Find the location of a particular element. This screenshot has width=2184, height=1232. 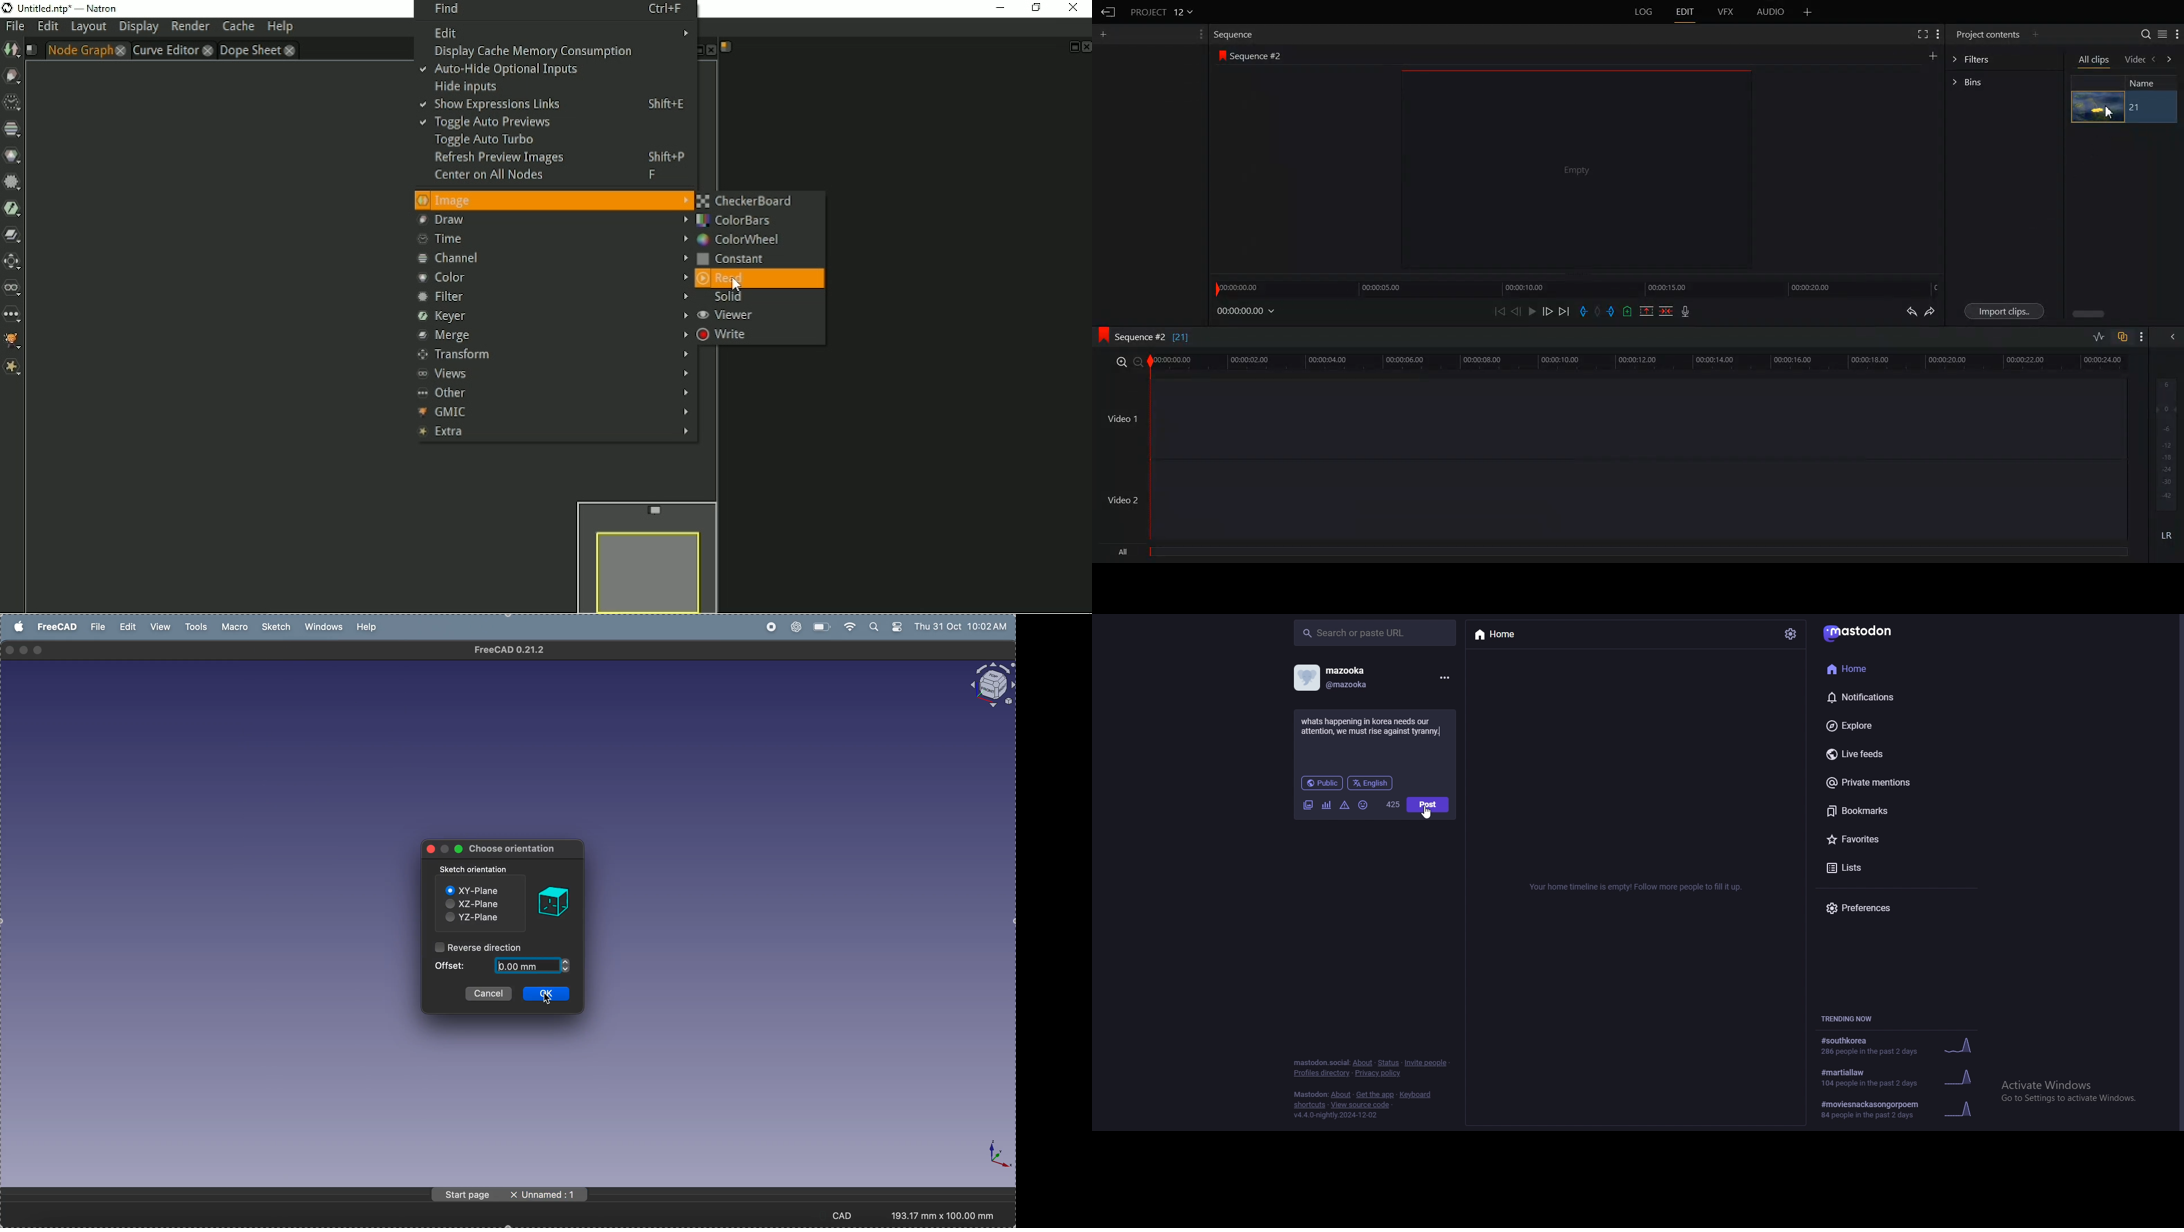

icon is located at coordinates (1102, 335).